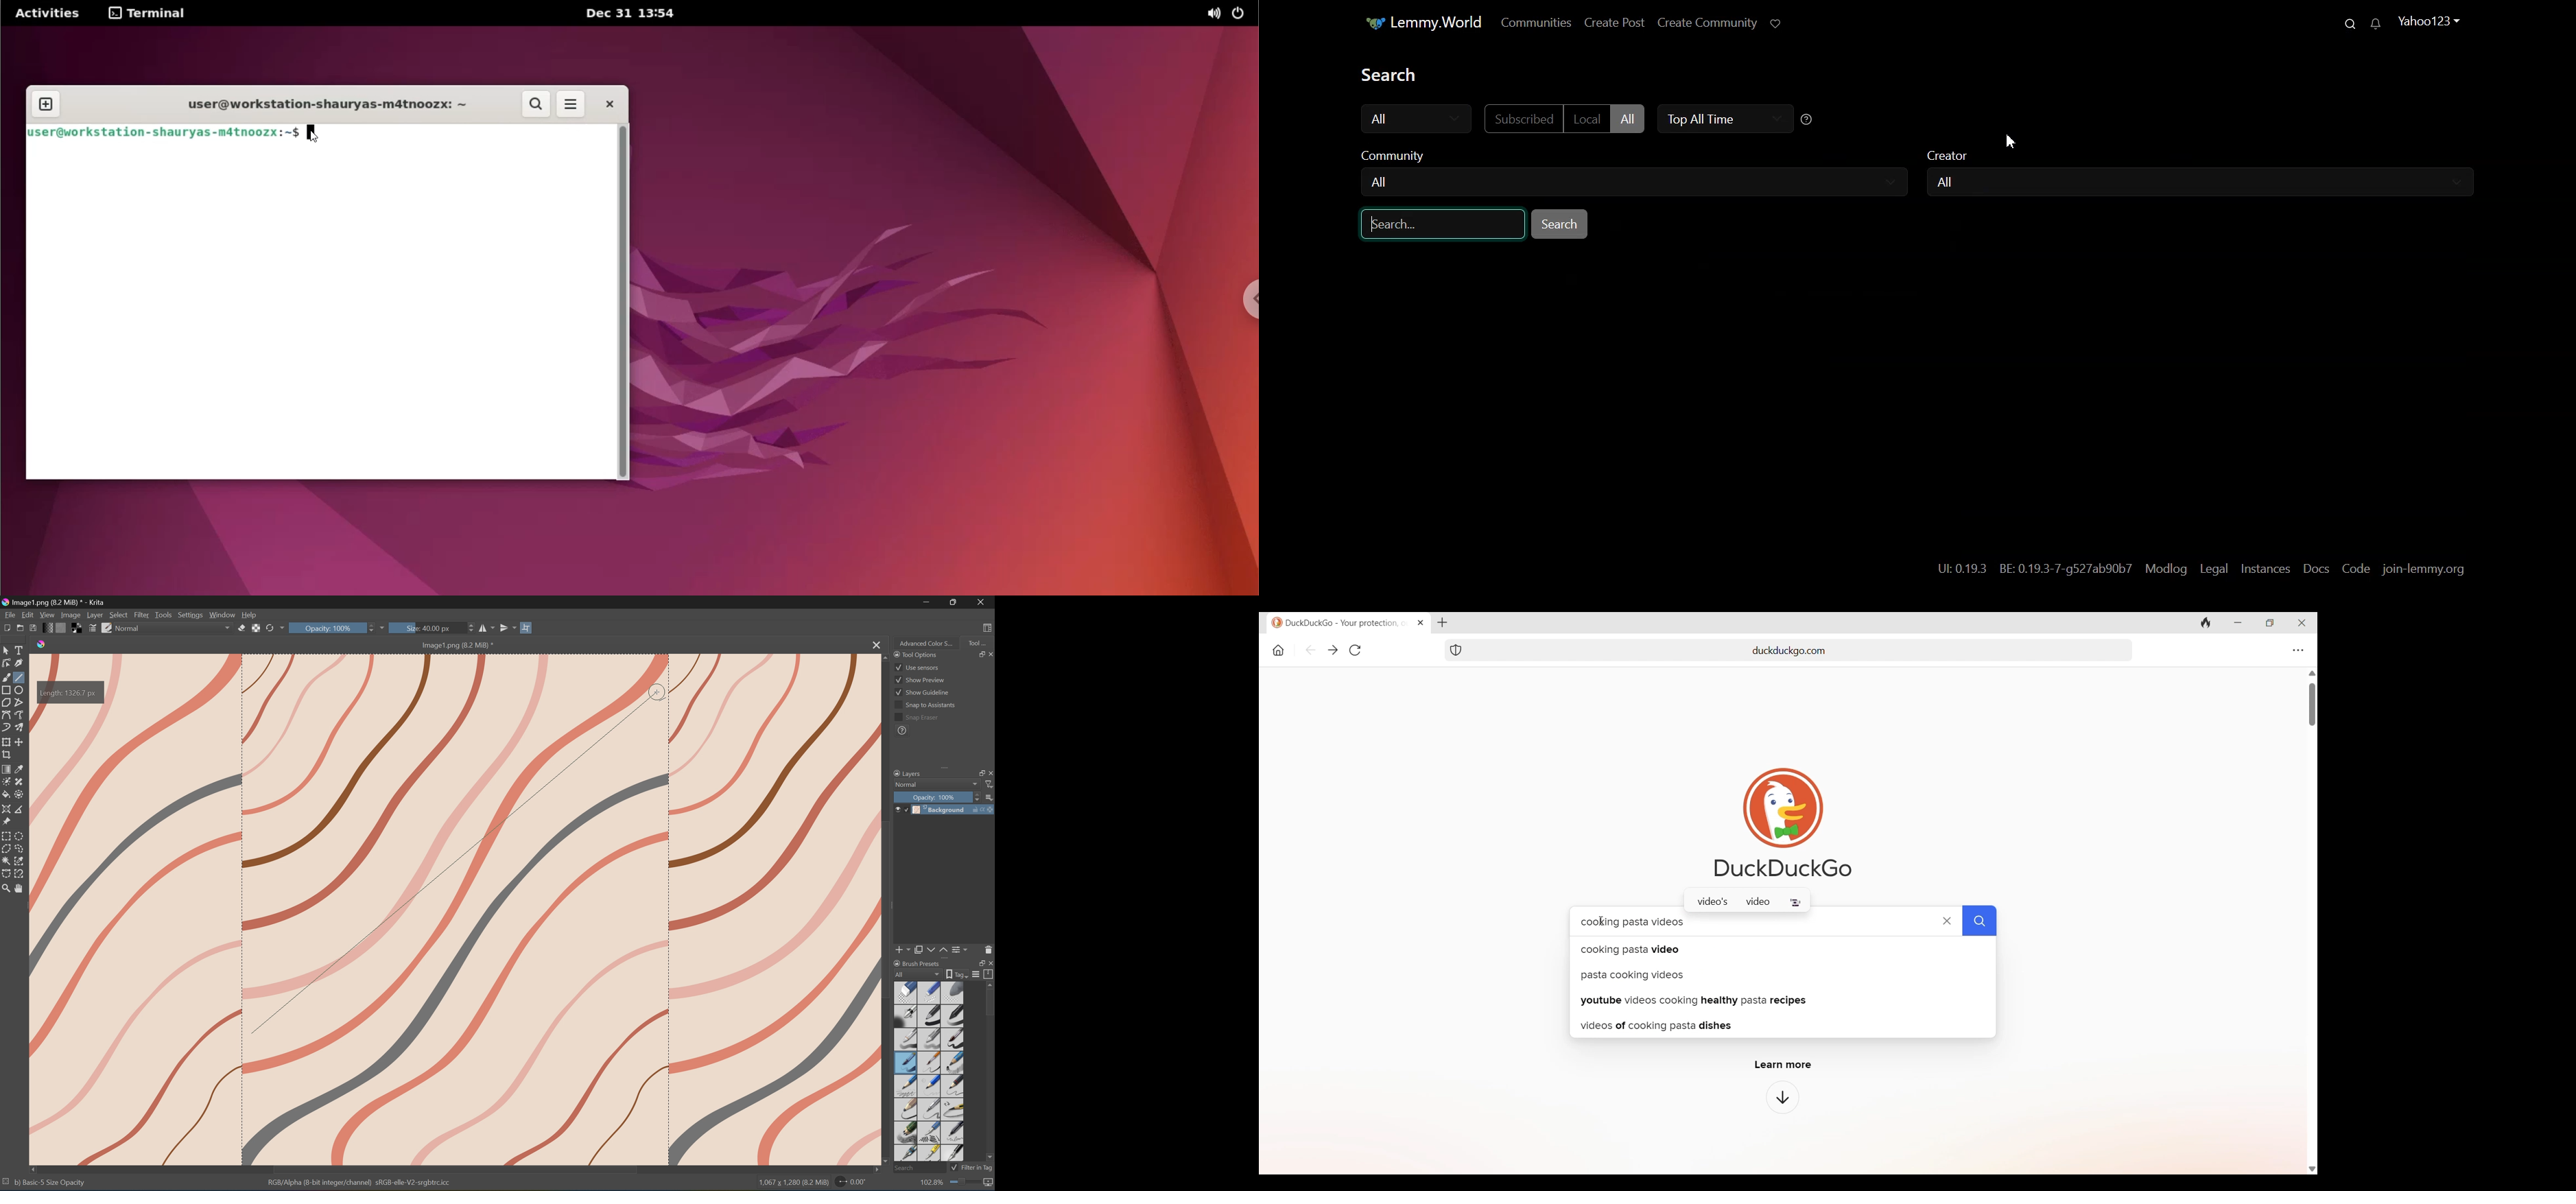 This screenshot has width=2576, height=1204. I want to click on Drop Down, so click(282, 628).